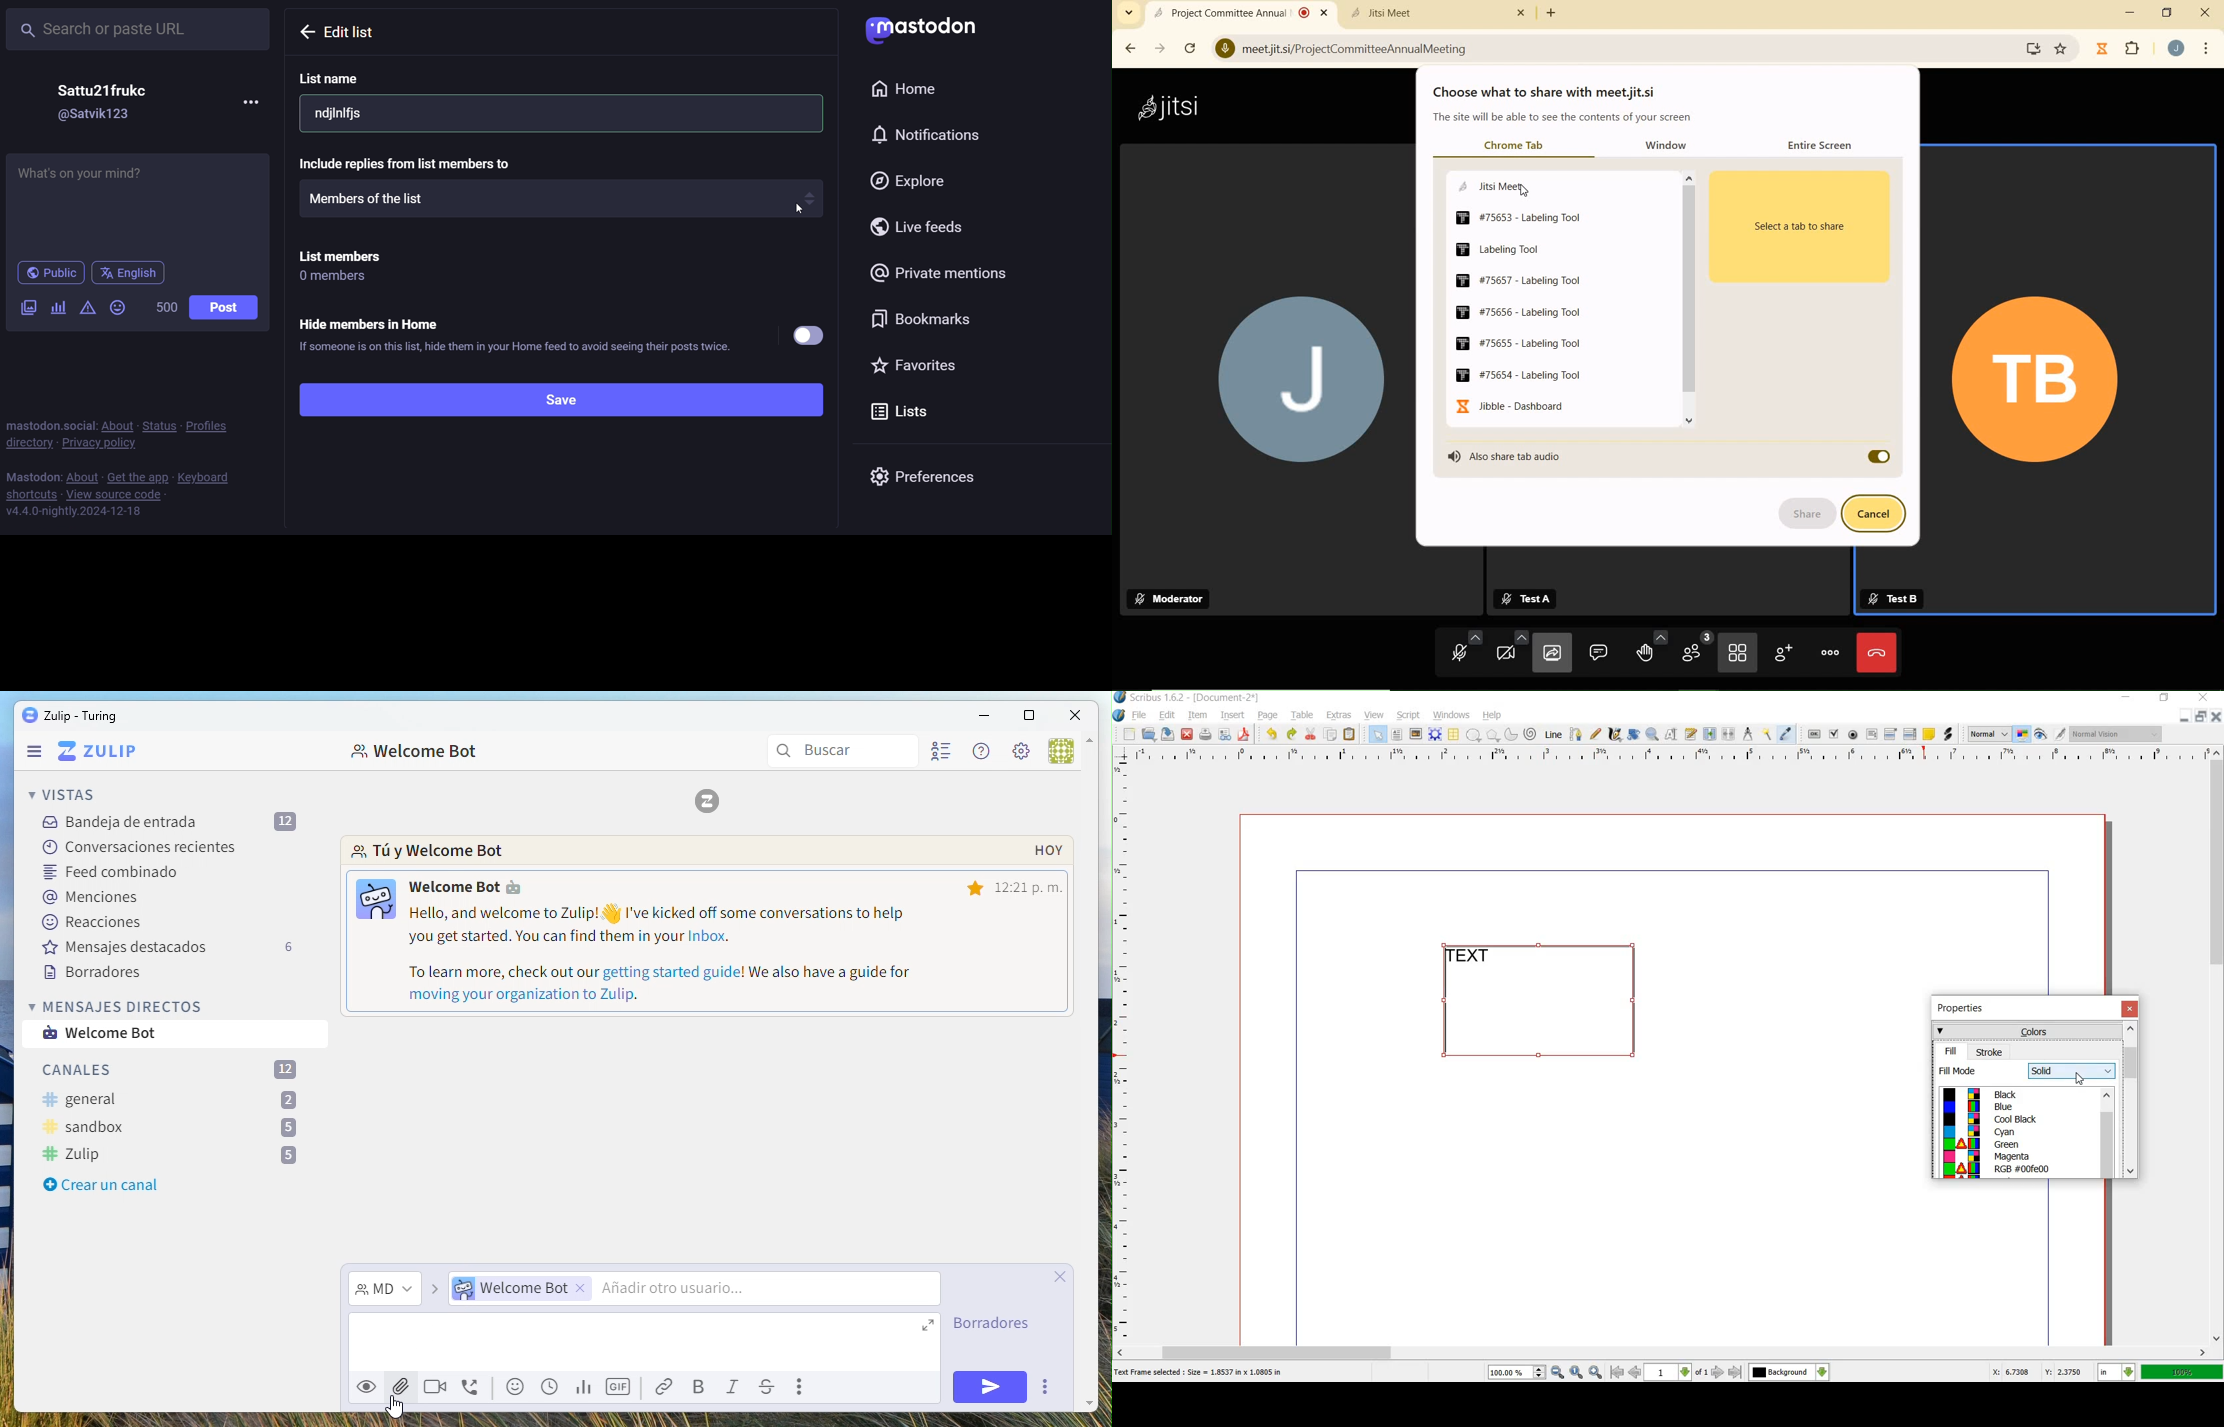  What do you see at coordinates (1990, 1052) in the screenshot?
I see `stroke` at bounding box center [1990, 1052].